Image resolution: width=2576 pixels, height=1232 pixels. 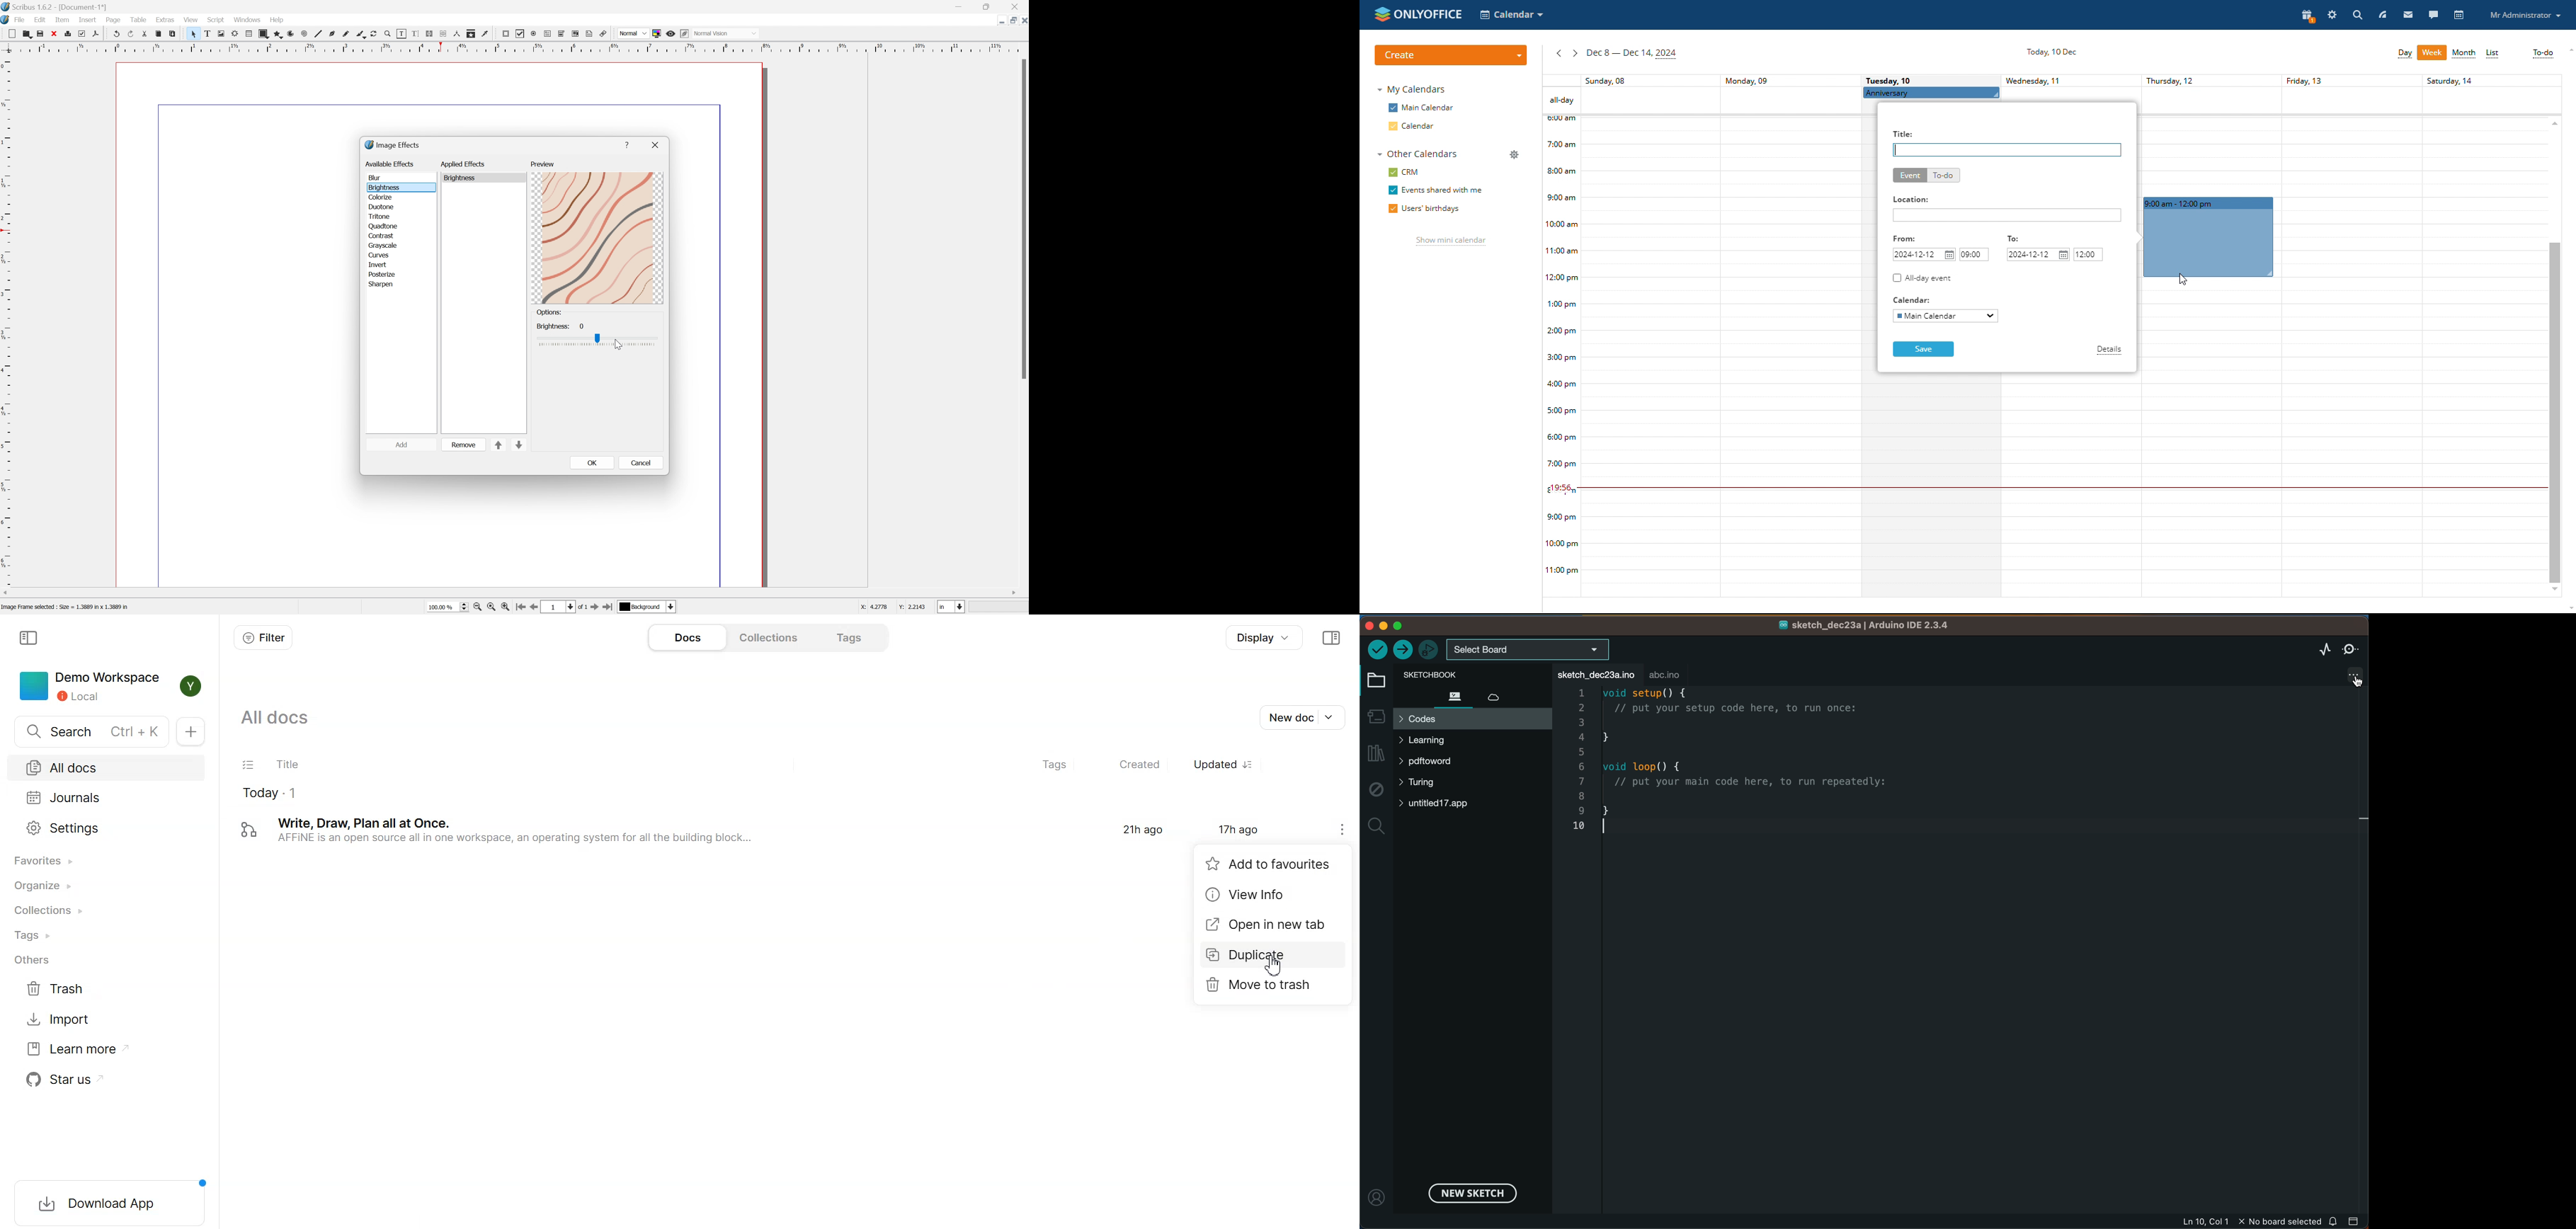 I want to click on Edit, so click(x=39, y=20).